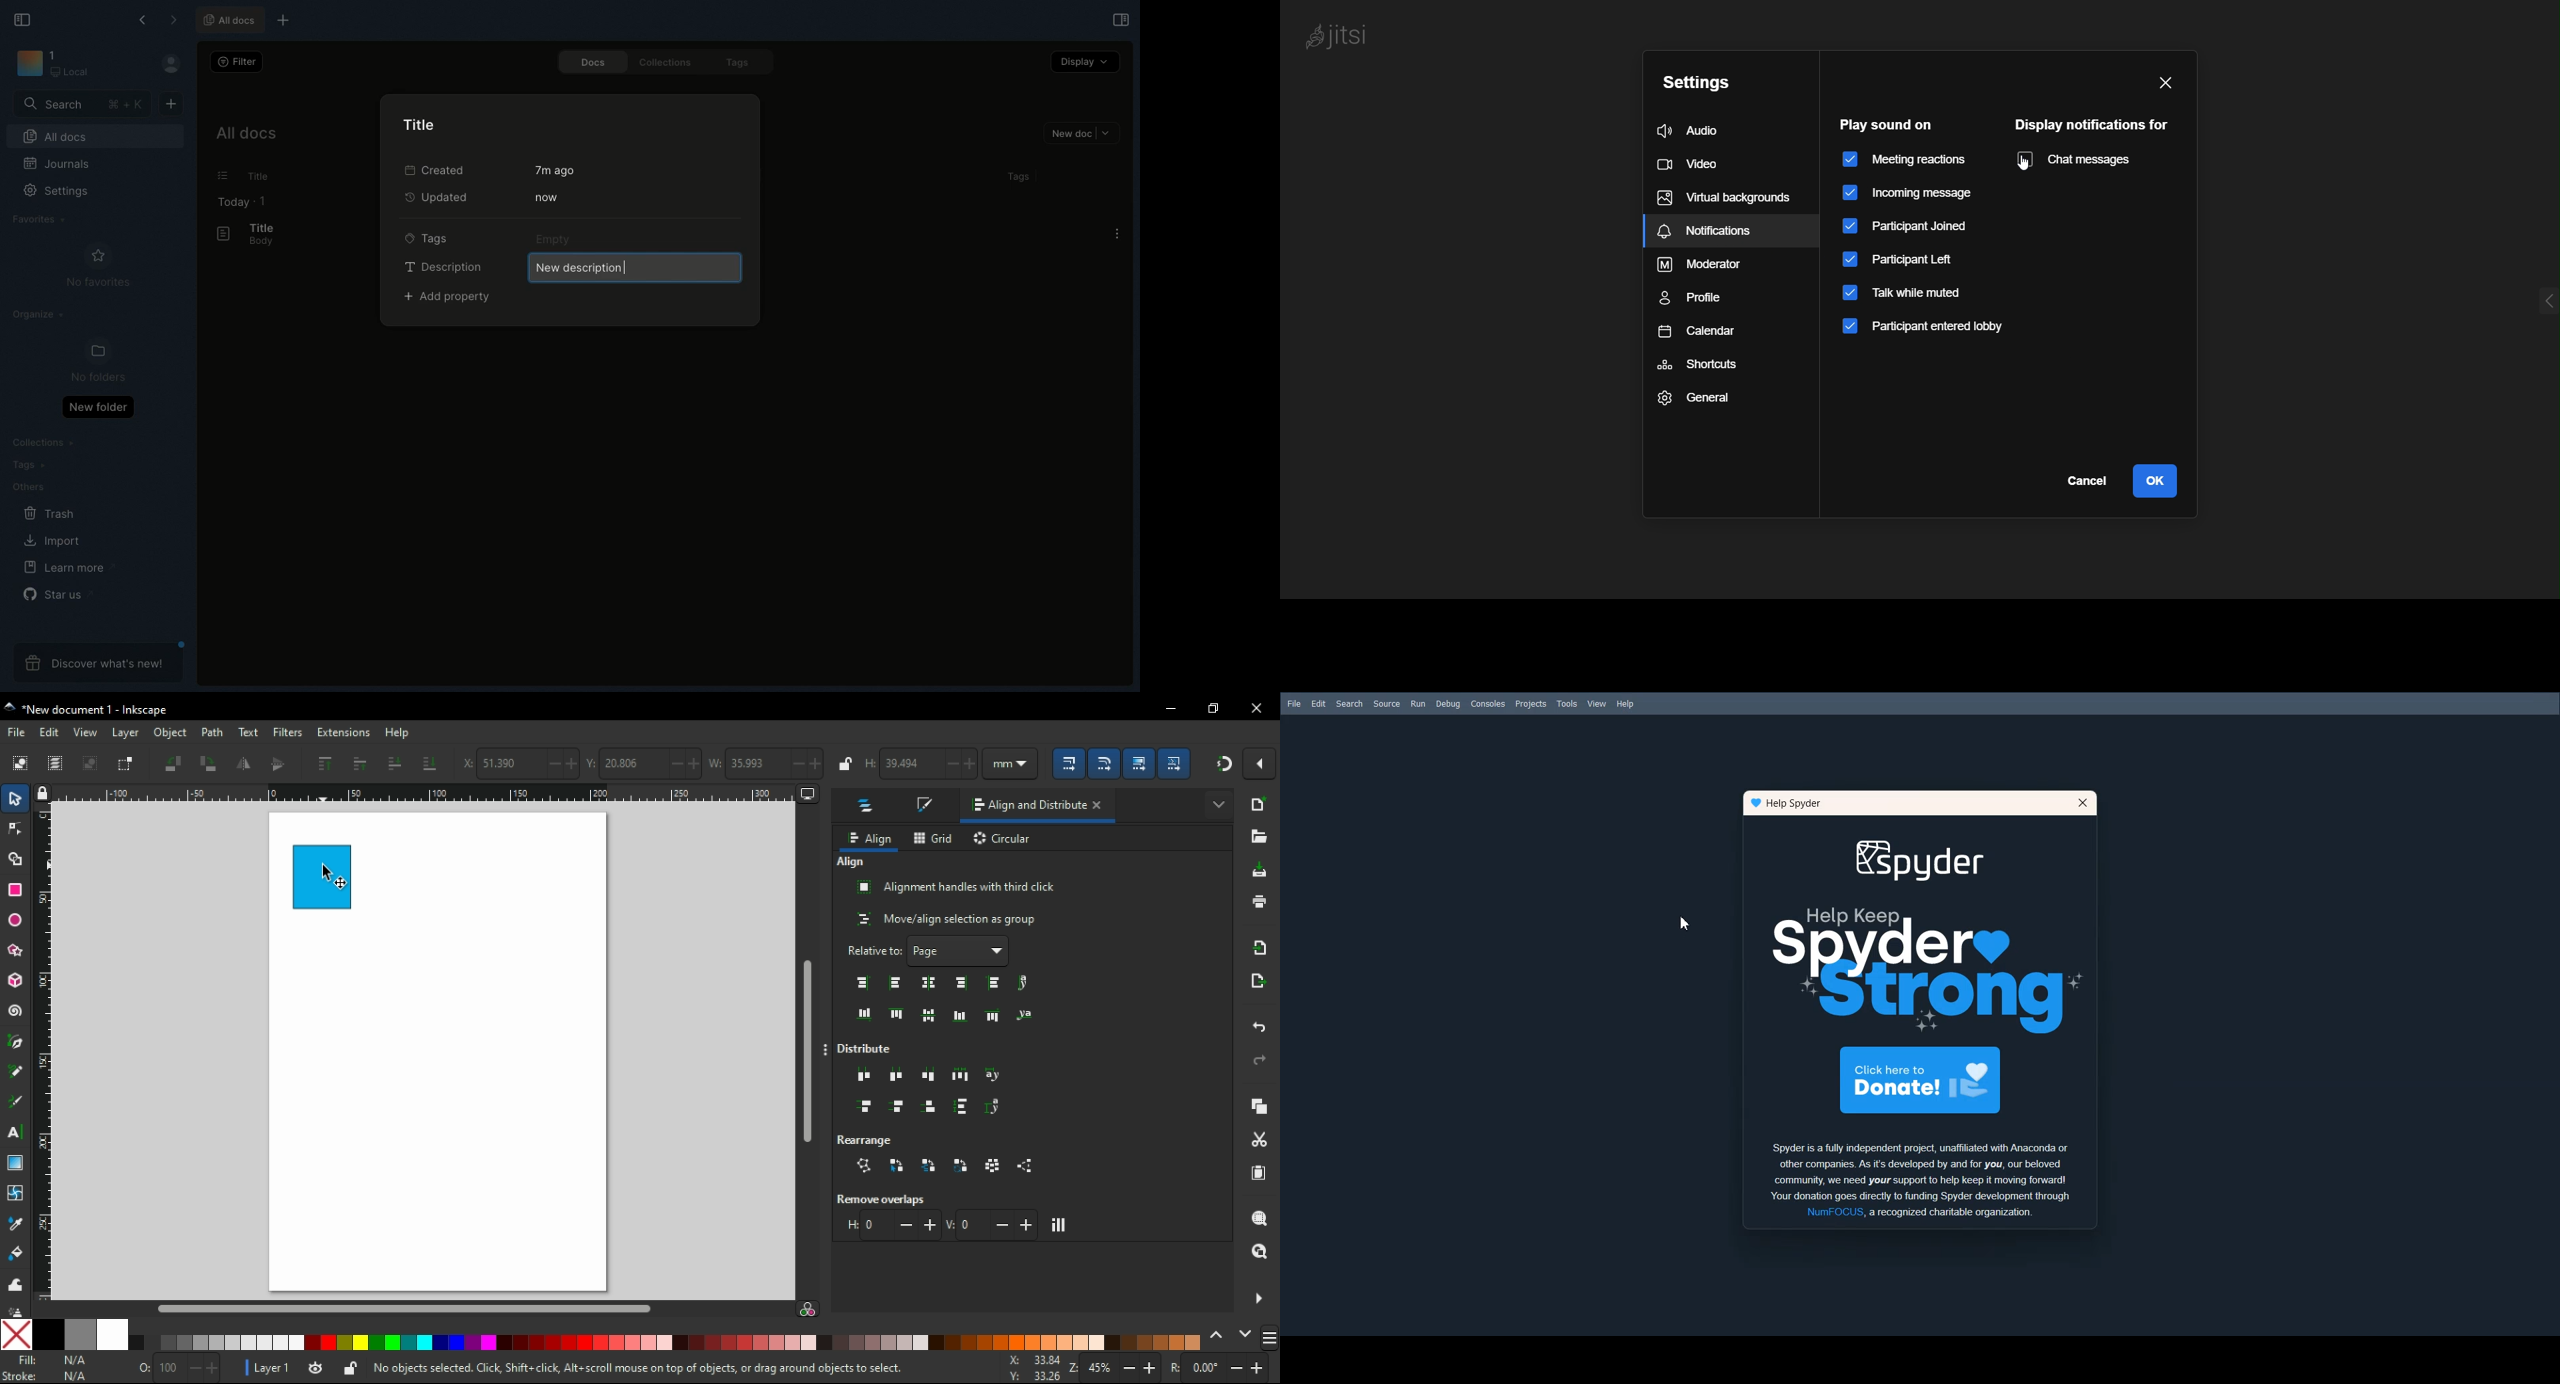 Image resolution: width=2576 pixels, height=1400 pixels. What do you see at coordinates (18, 1163) in the screenshot?
I see `gradient tool` at bounding box center [18, 1163].